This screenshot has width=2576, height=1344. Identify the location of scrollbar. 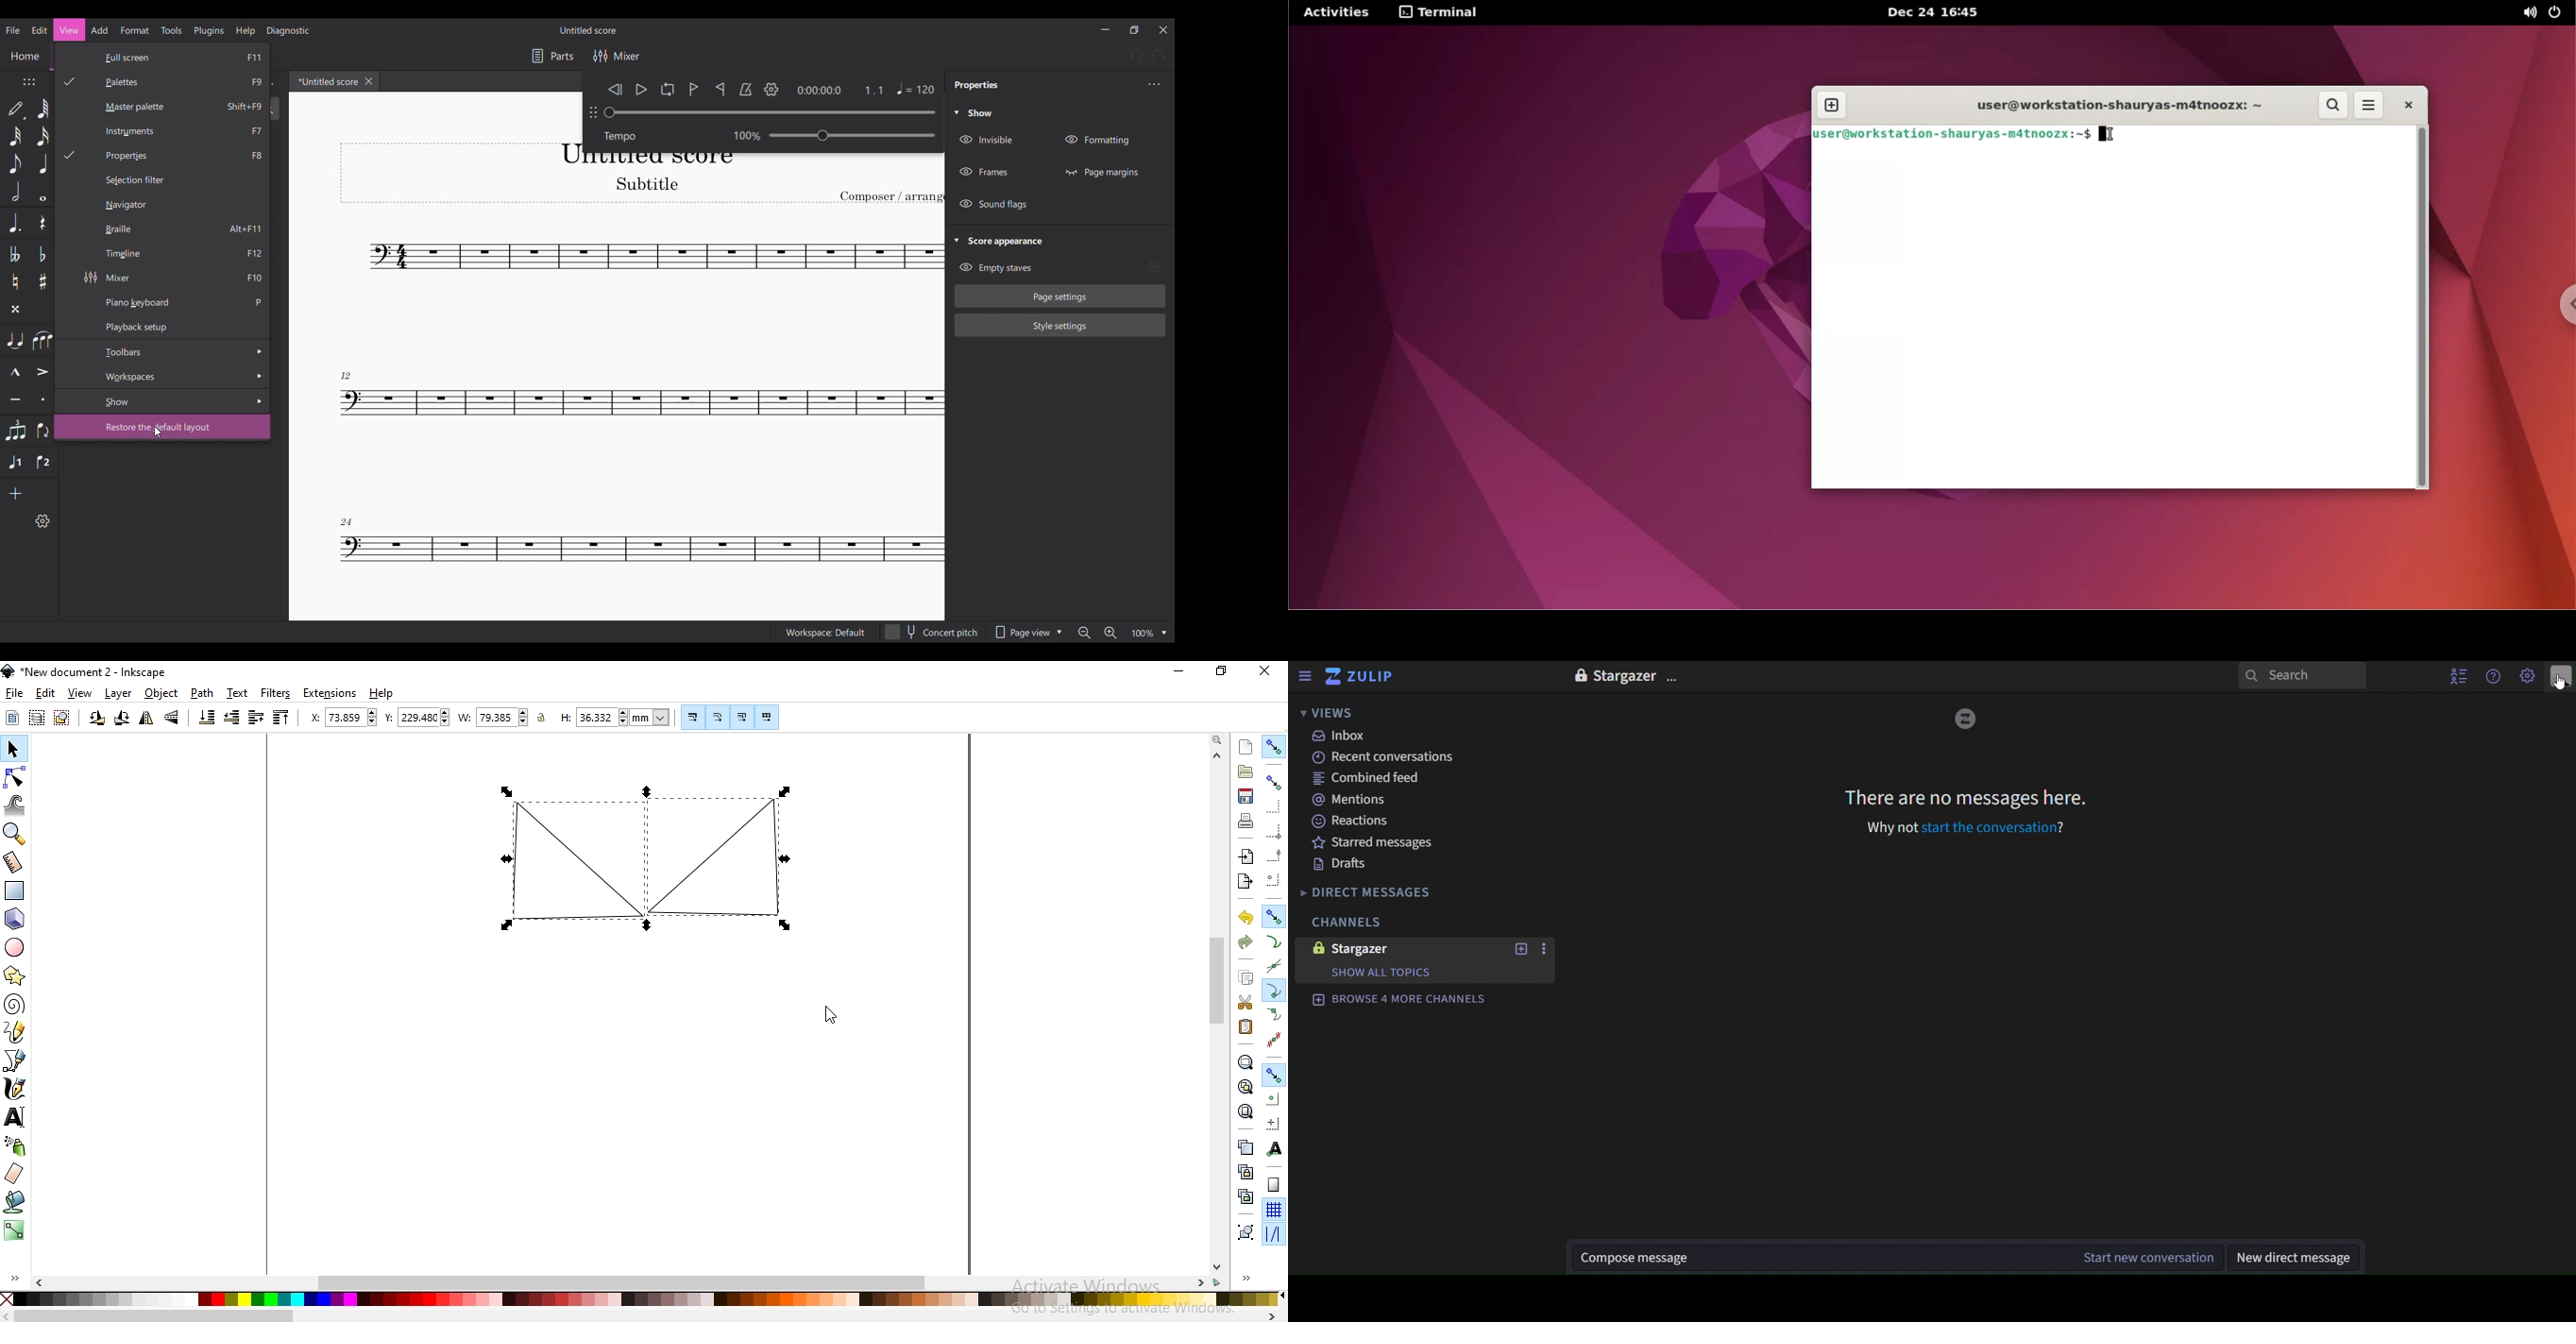
(1217, 1012).